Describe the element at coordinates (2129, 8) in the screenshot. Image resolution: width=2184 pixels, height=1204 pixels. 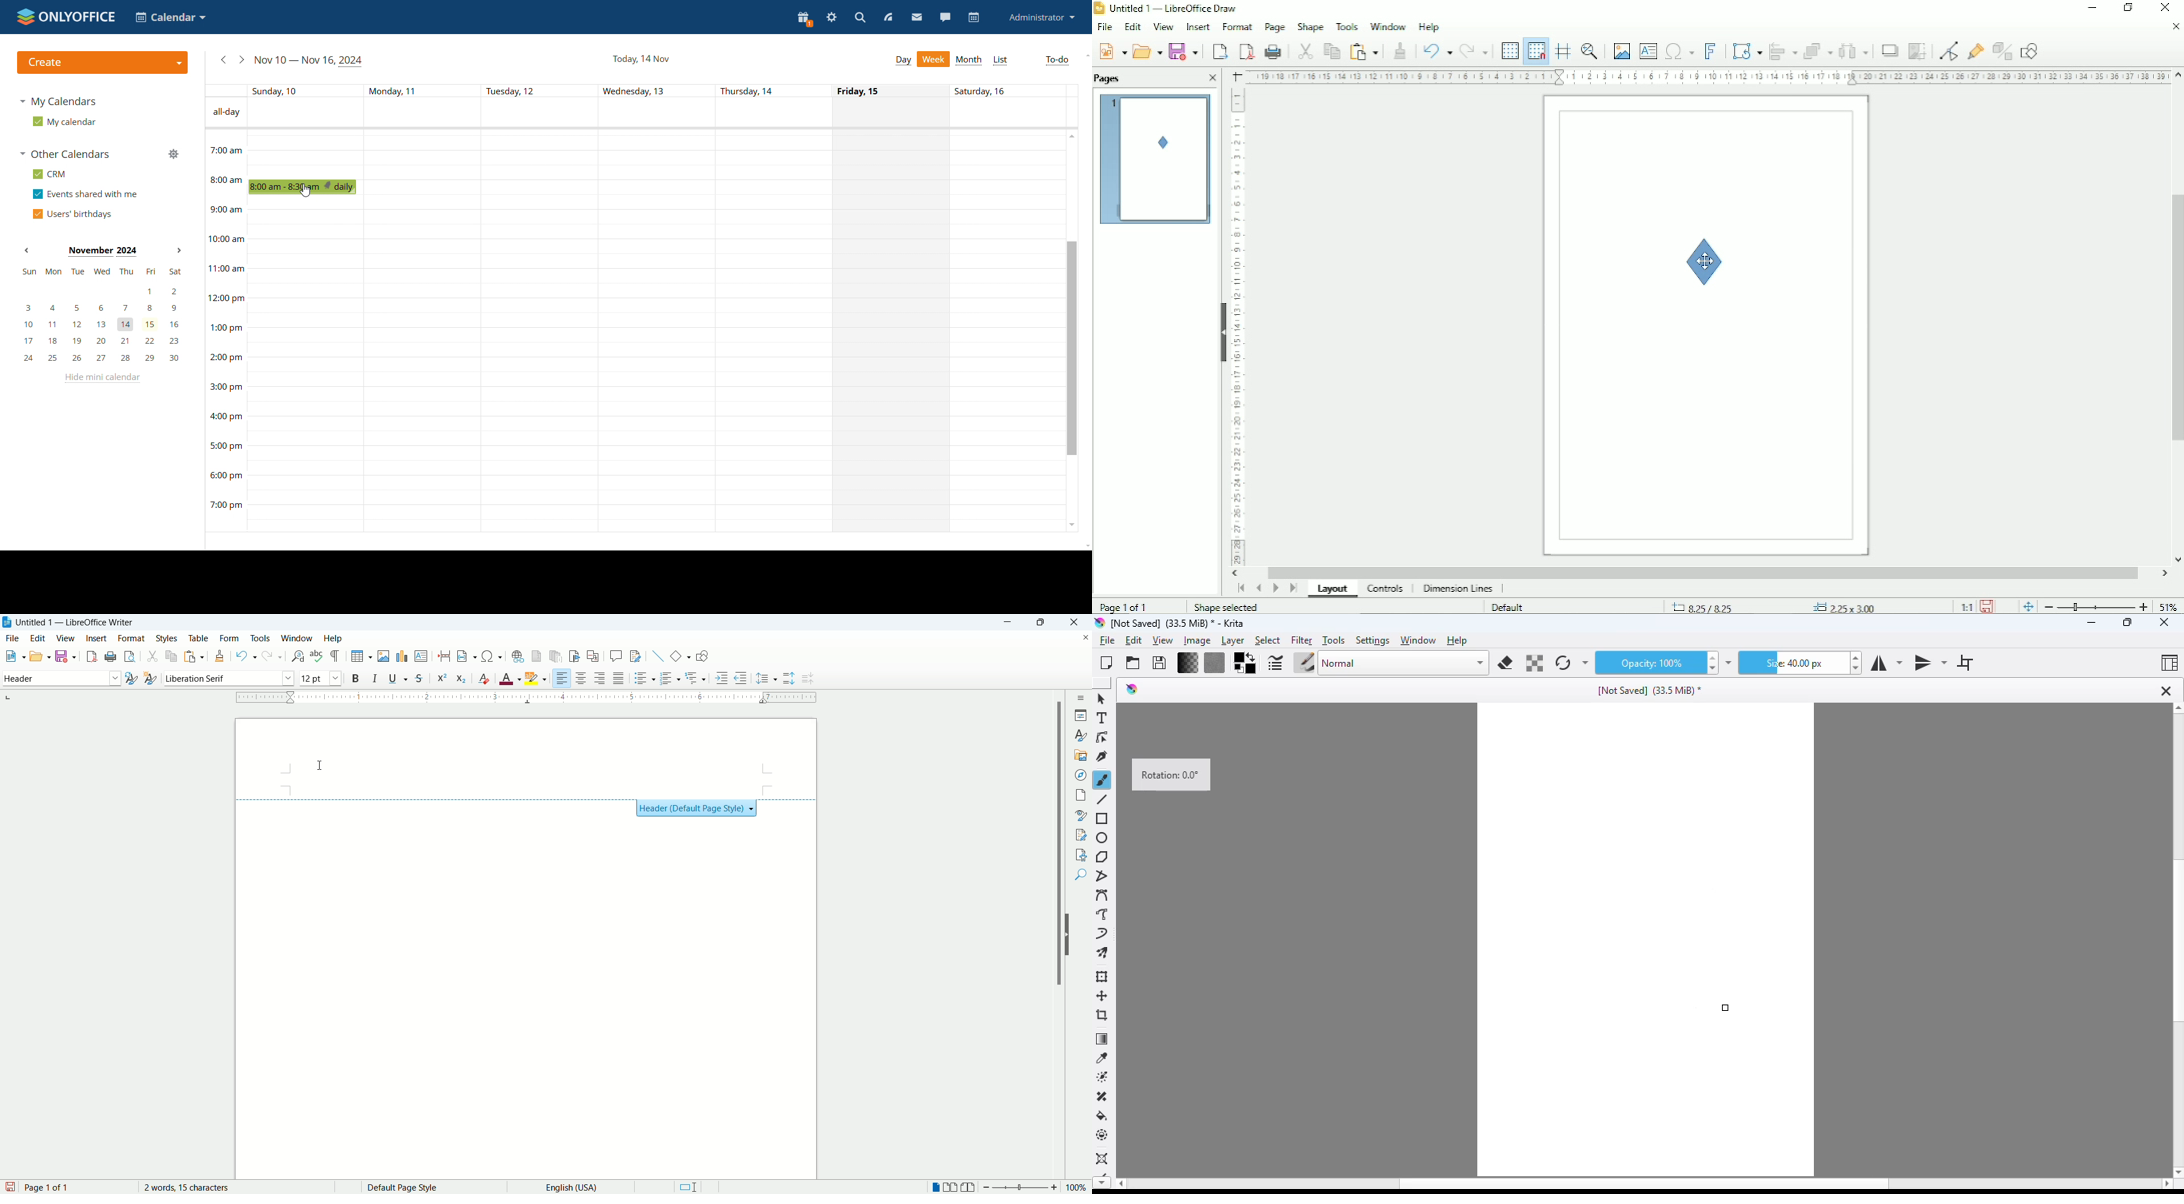
I see `Restore down` at that location.